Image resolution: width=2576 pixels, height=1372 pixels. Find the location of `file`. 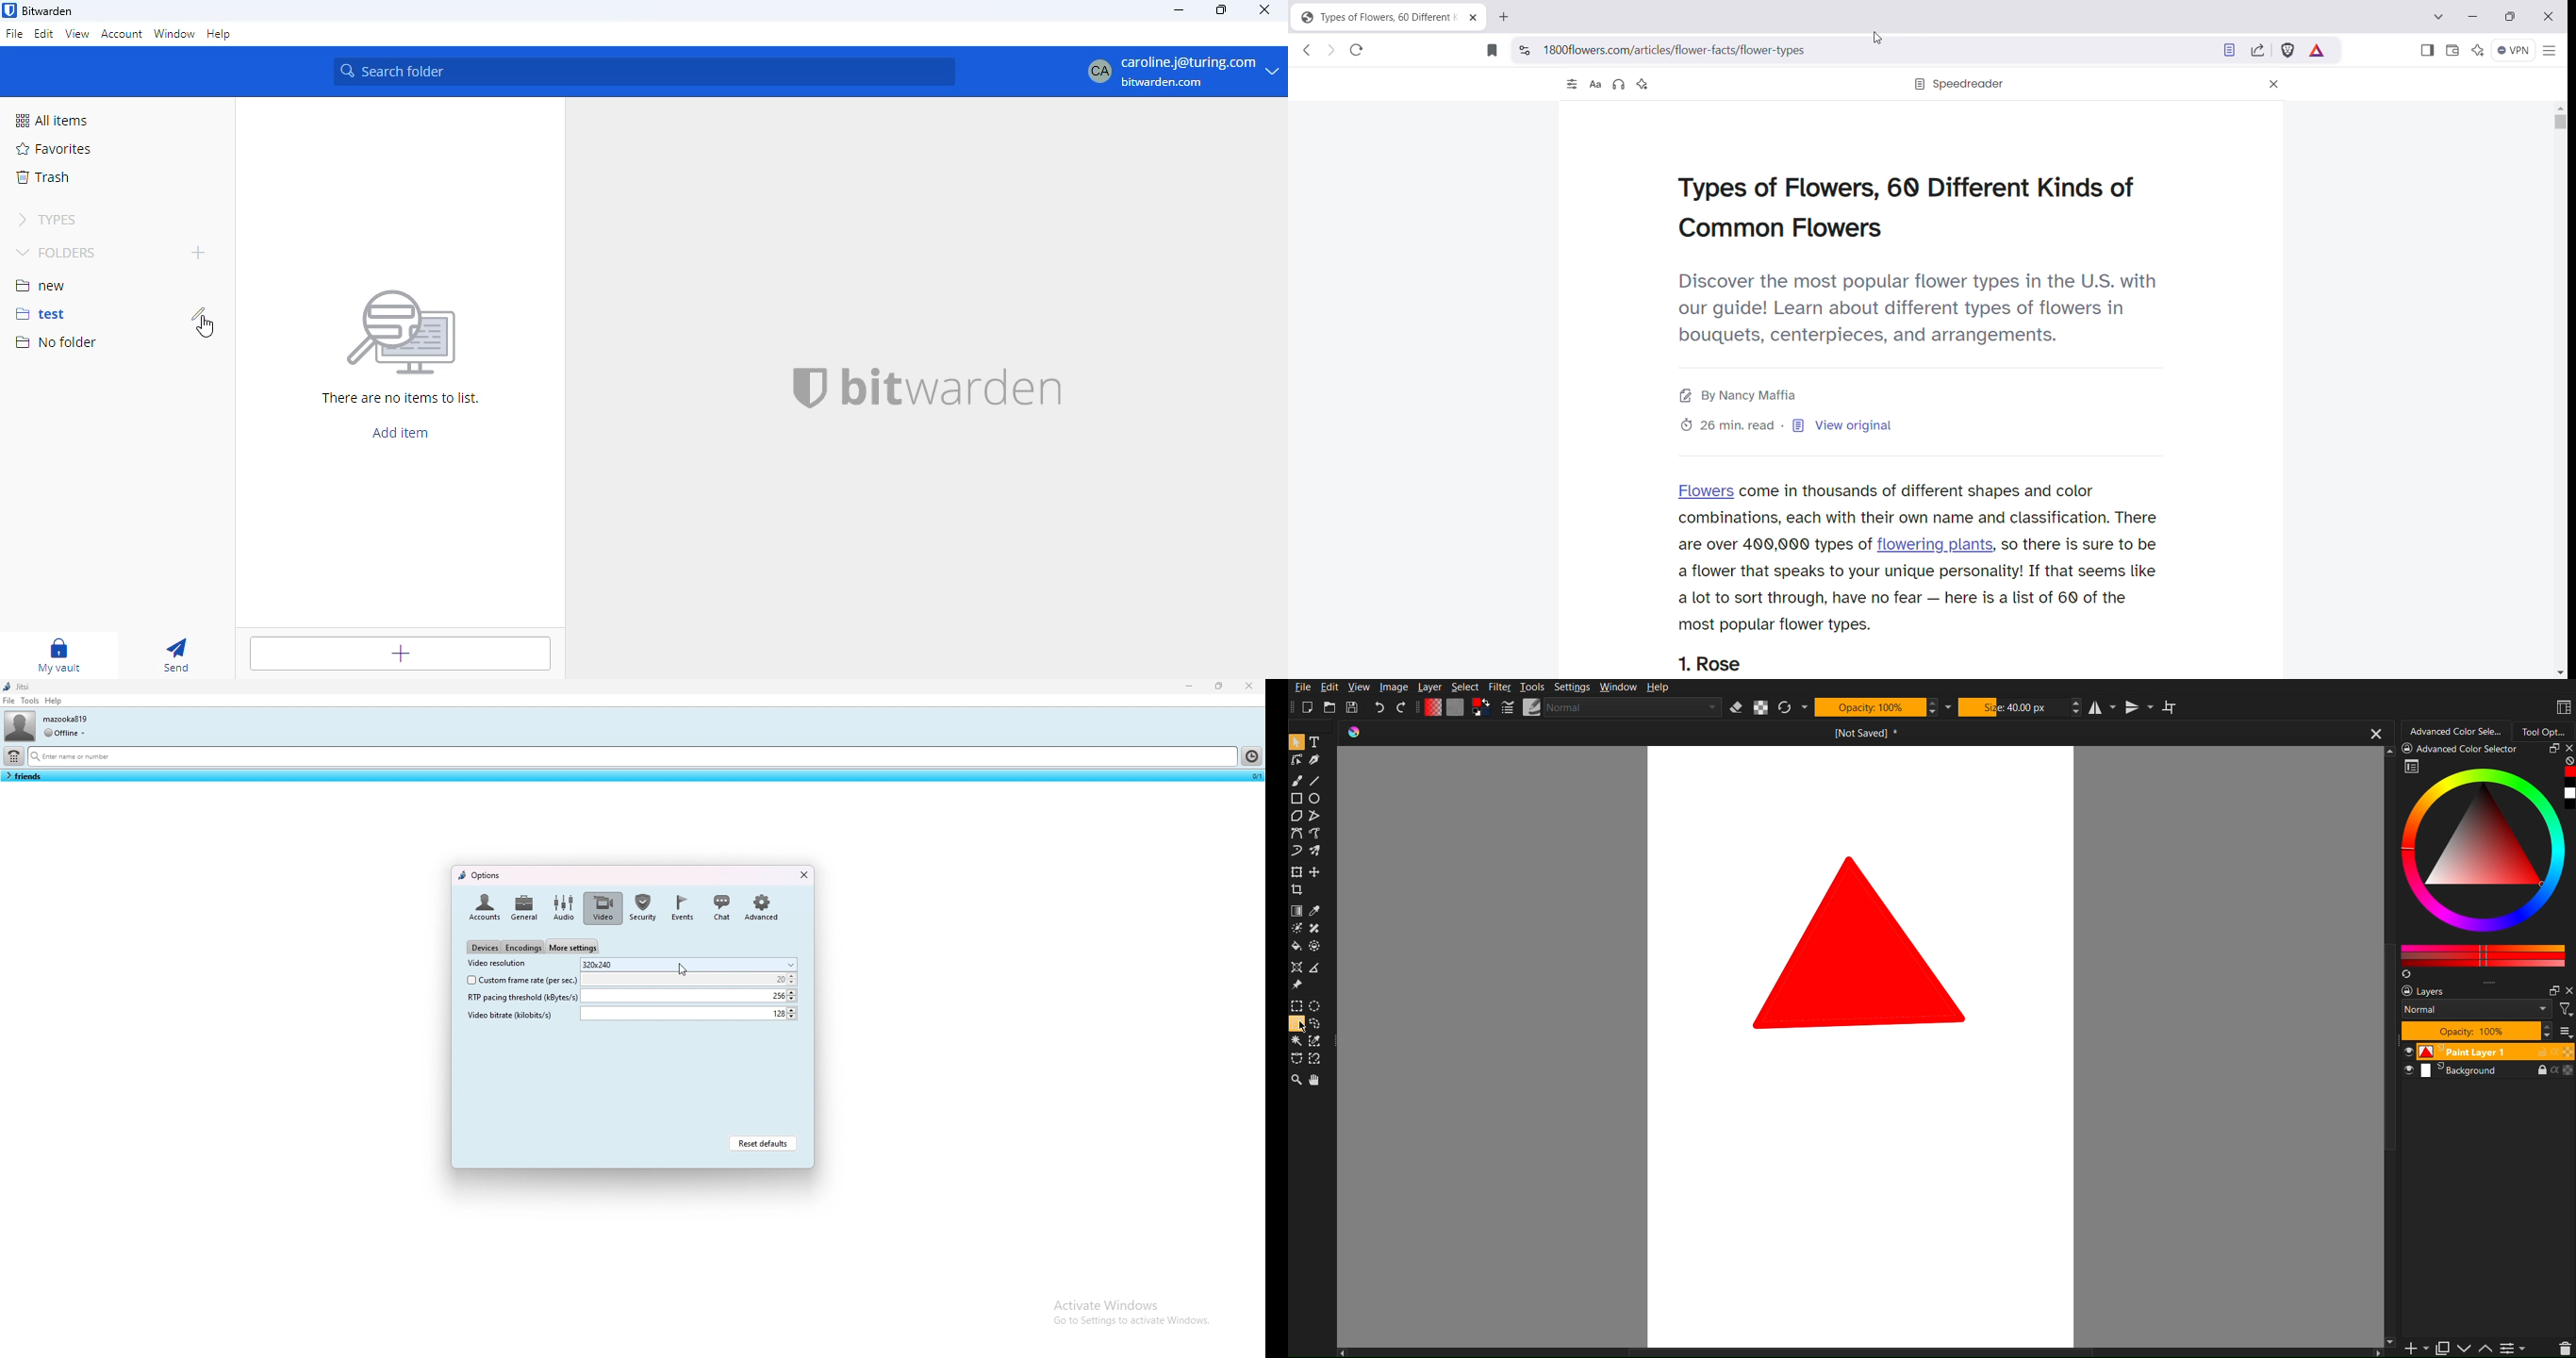

file is located at coordinates (15, 34).